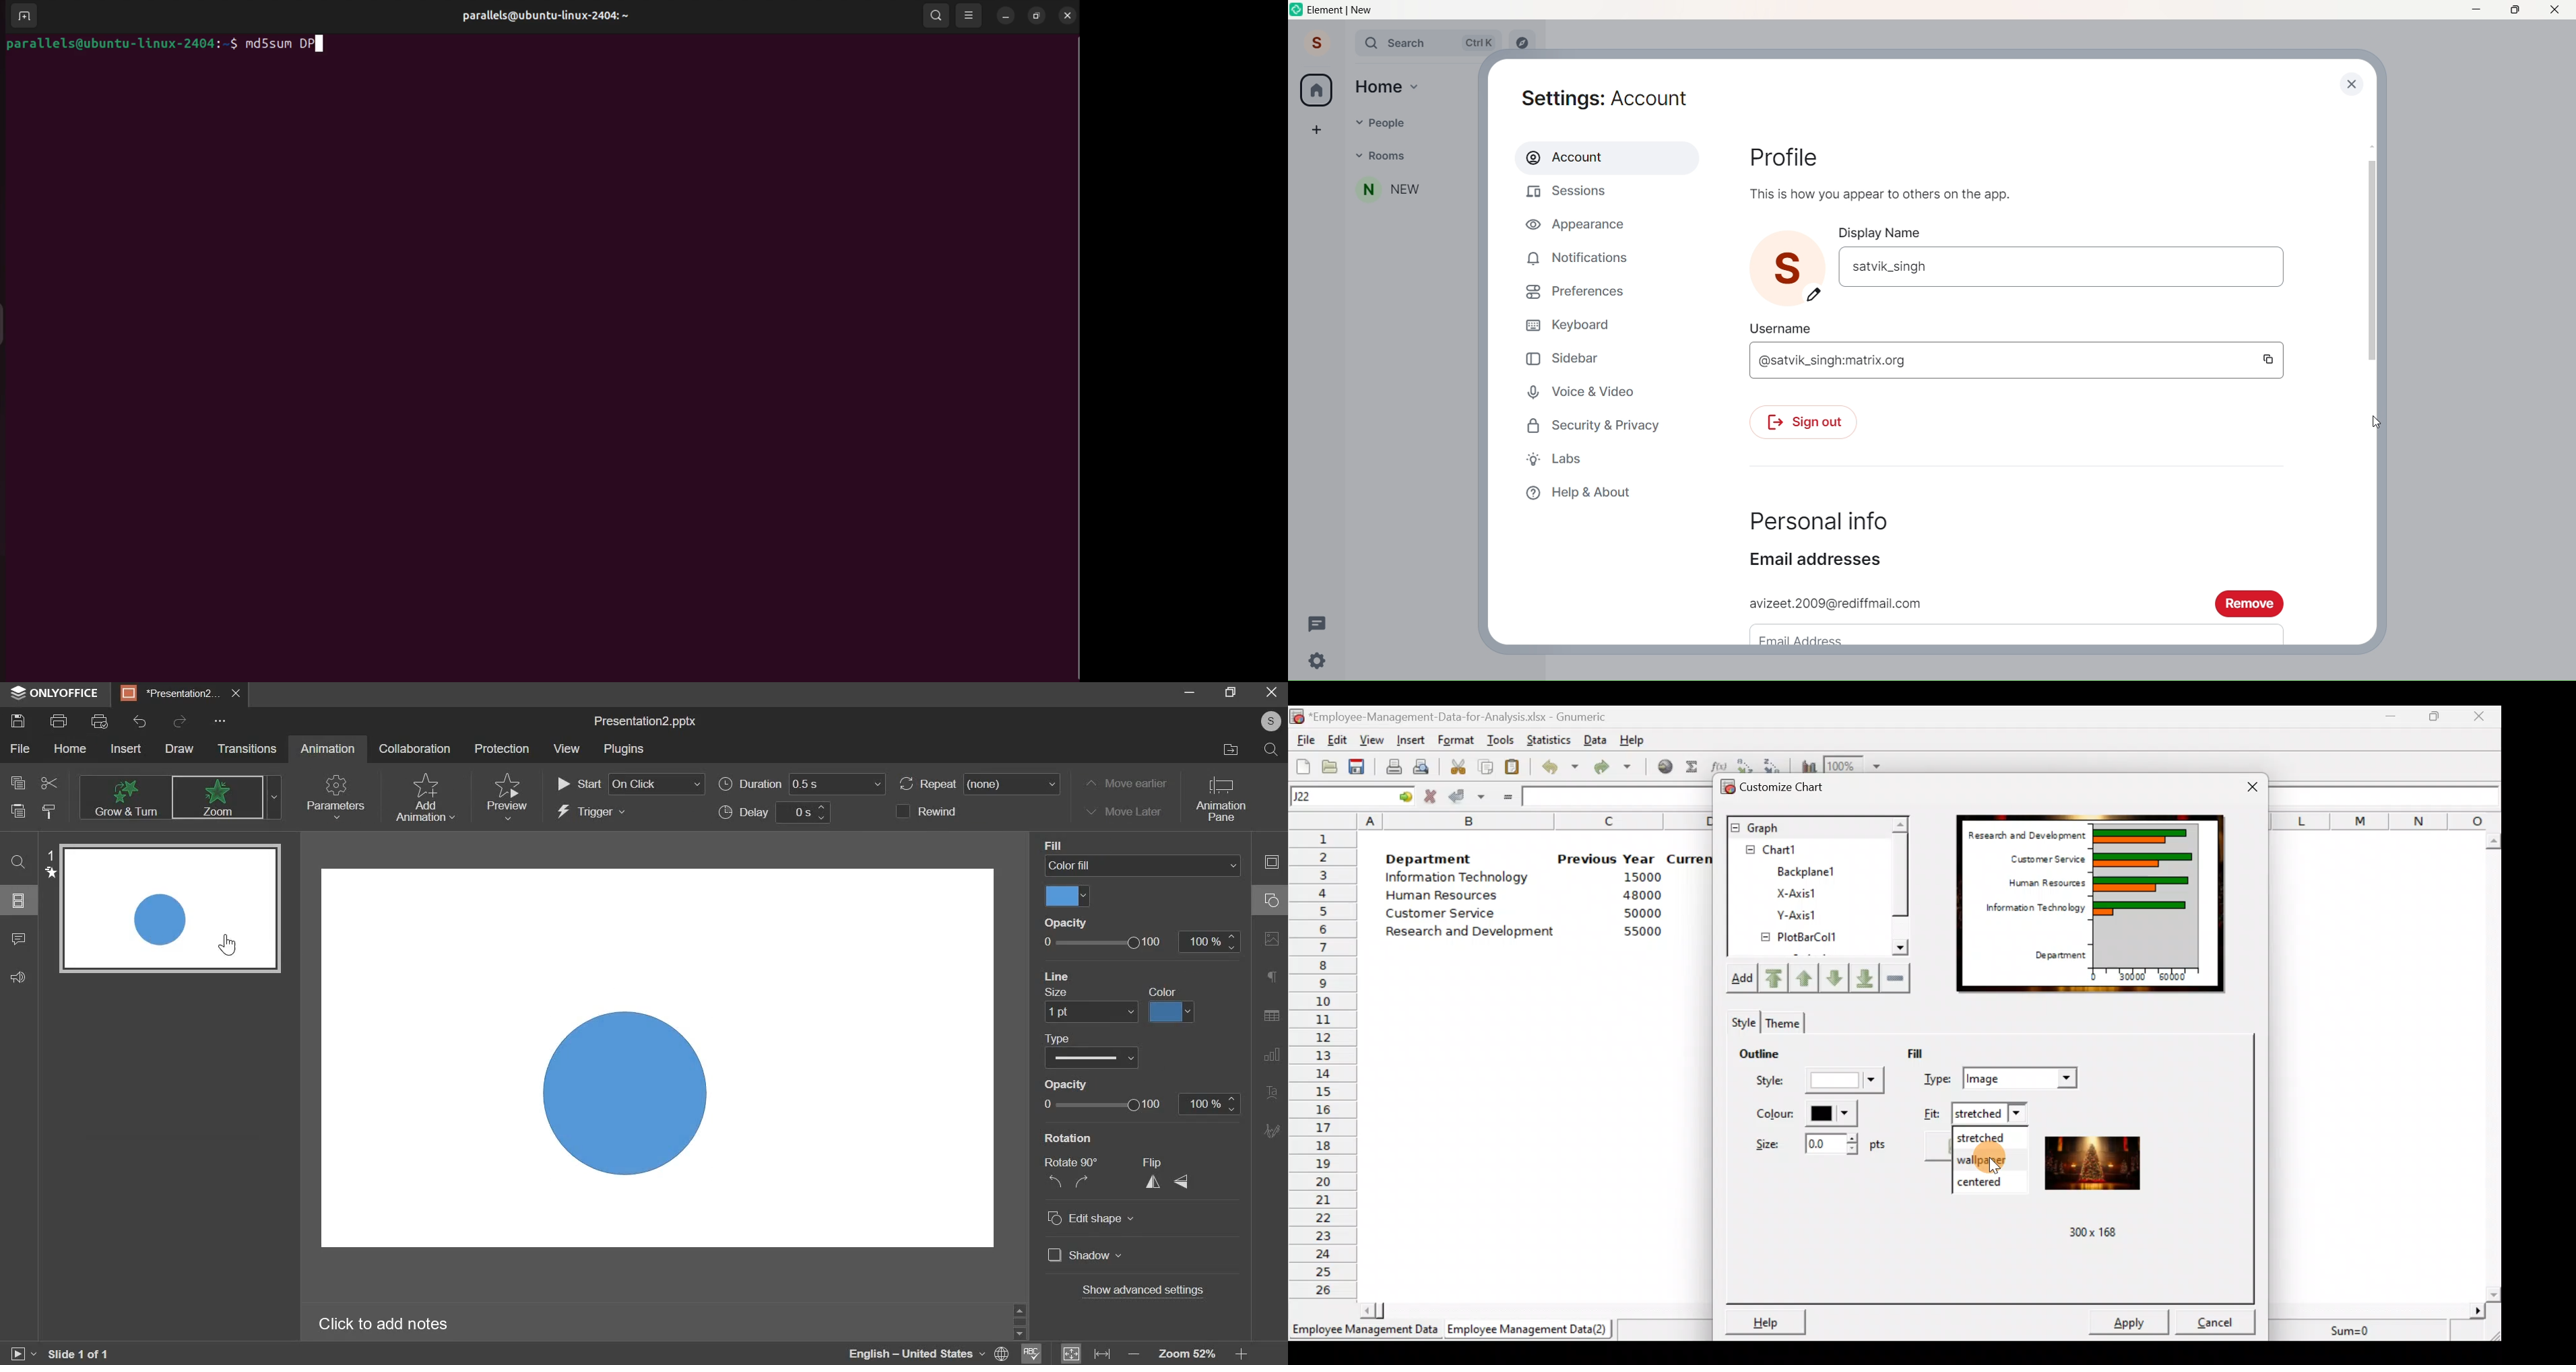 The height and width of the screenshot is (1372, 2576). Describe the element at coordinates (1344, 44) in the screenshot. I see `Expand` at that location.